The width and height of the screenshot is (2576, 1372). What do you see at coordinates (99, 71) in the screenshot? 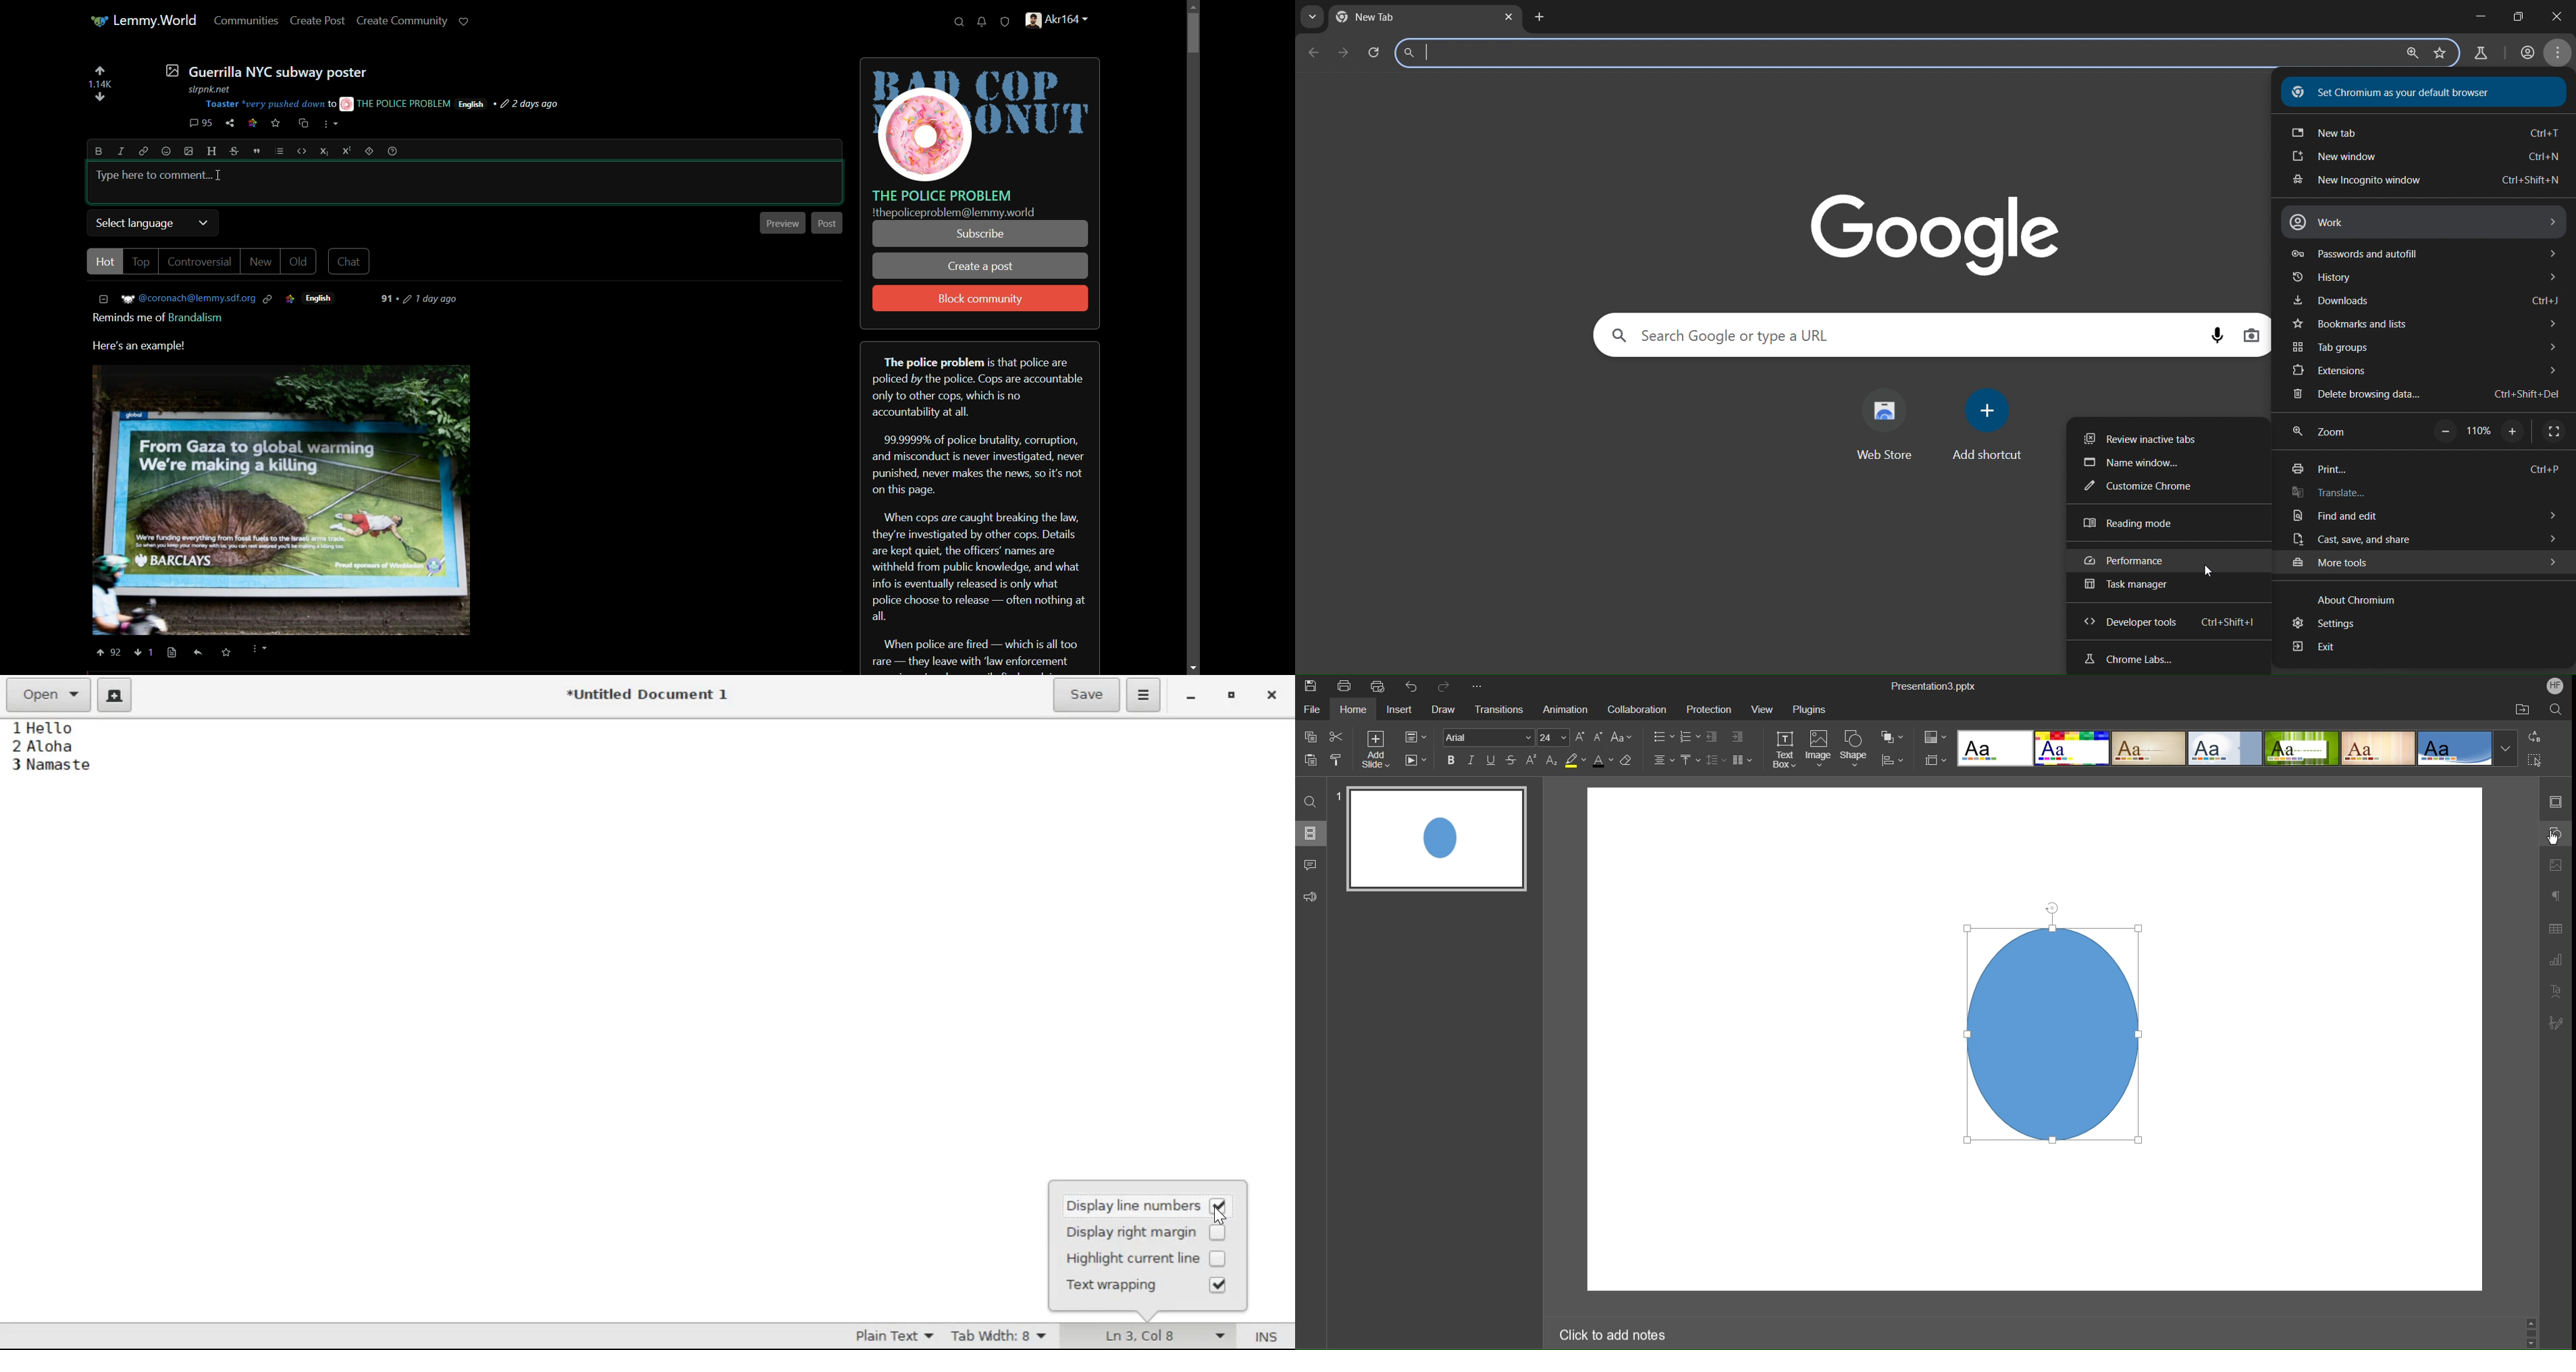
I see `upvote` at bounding box center [99, 71].